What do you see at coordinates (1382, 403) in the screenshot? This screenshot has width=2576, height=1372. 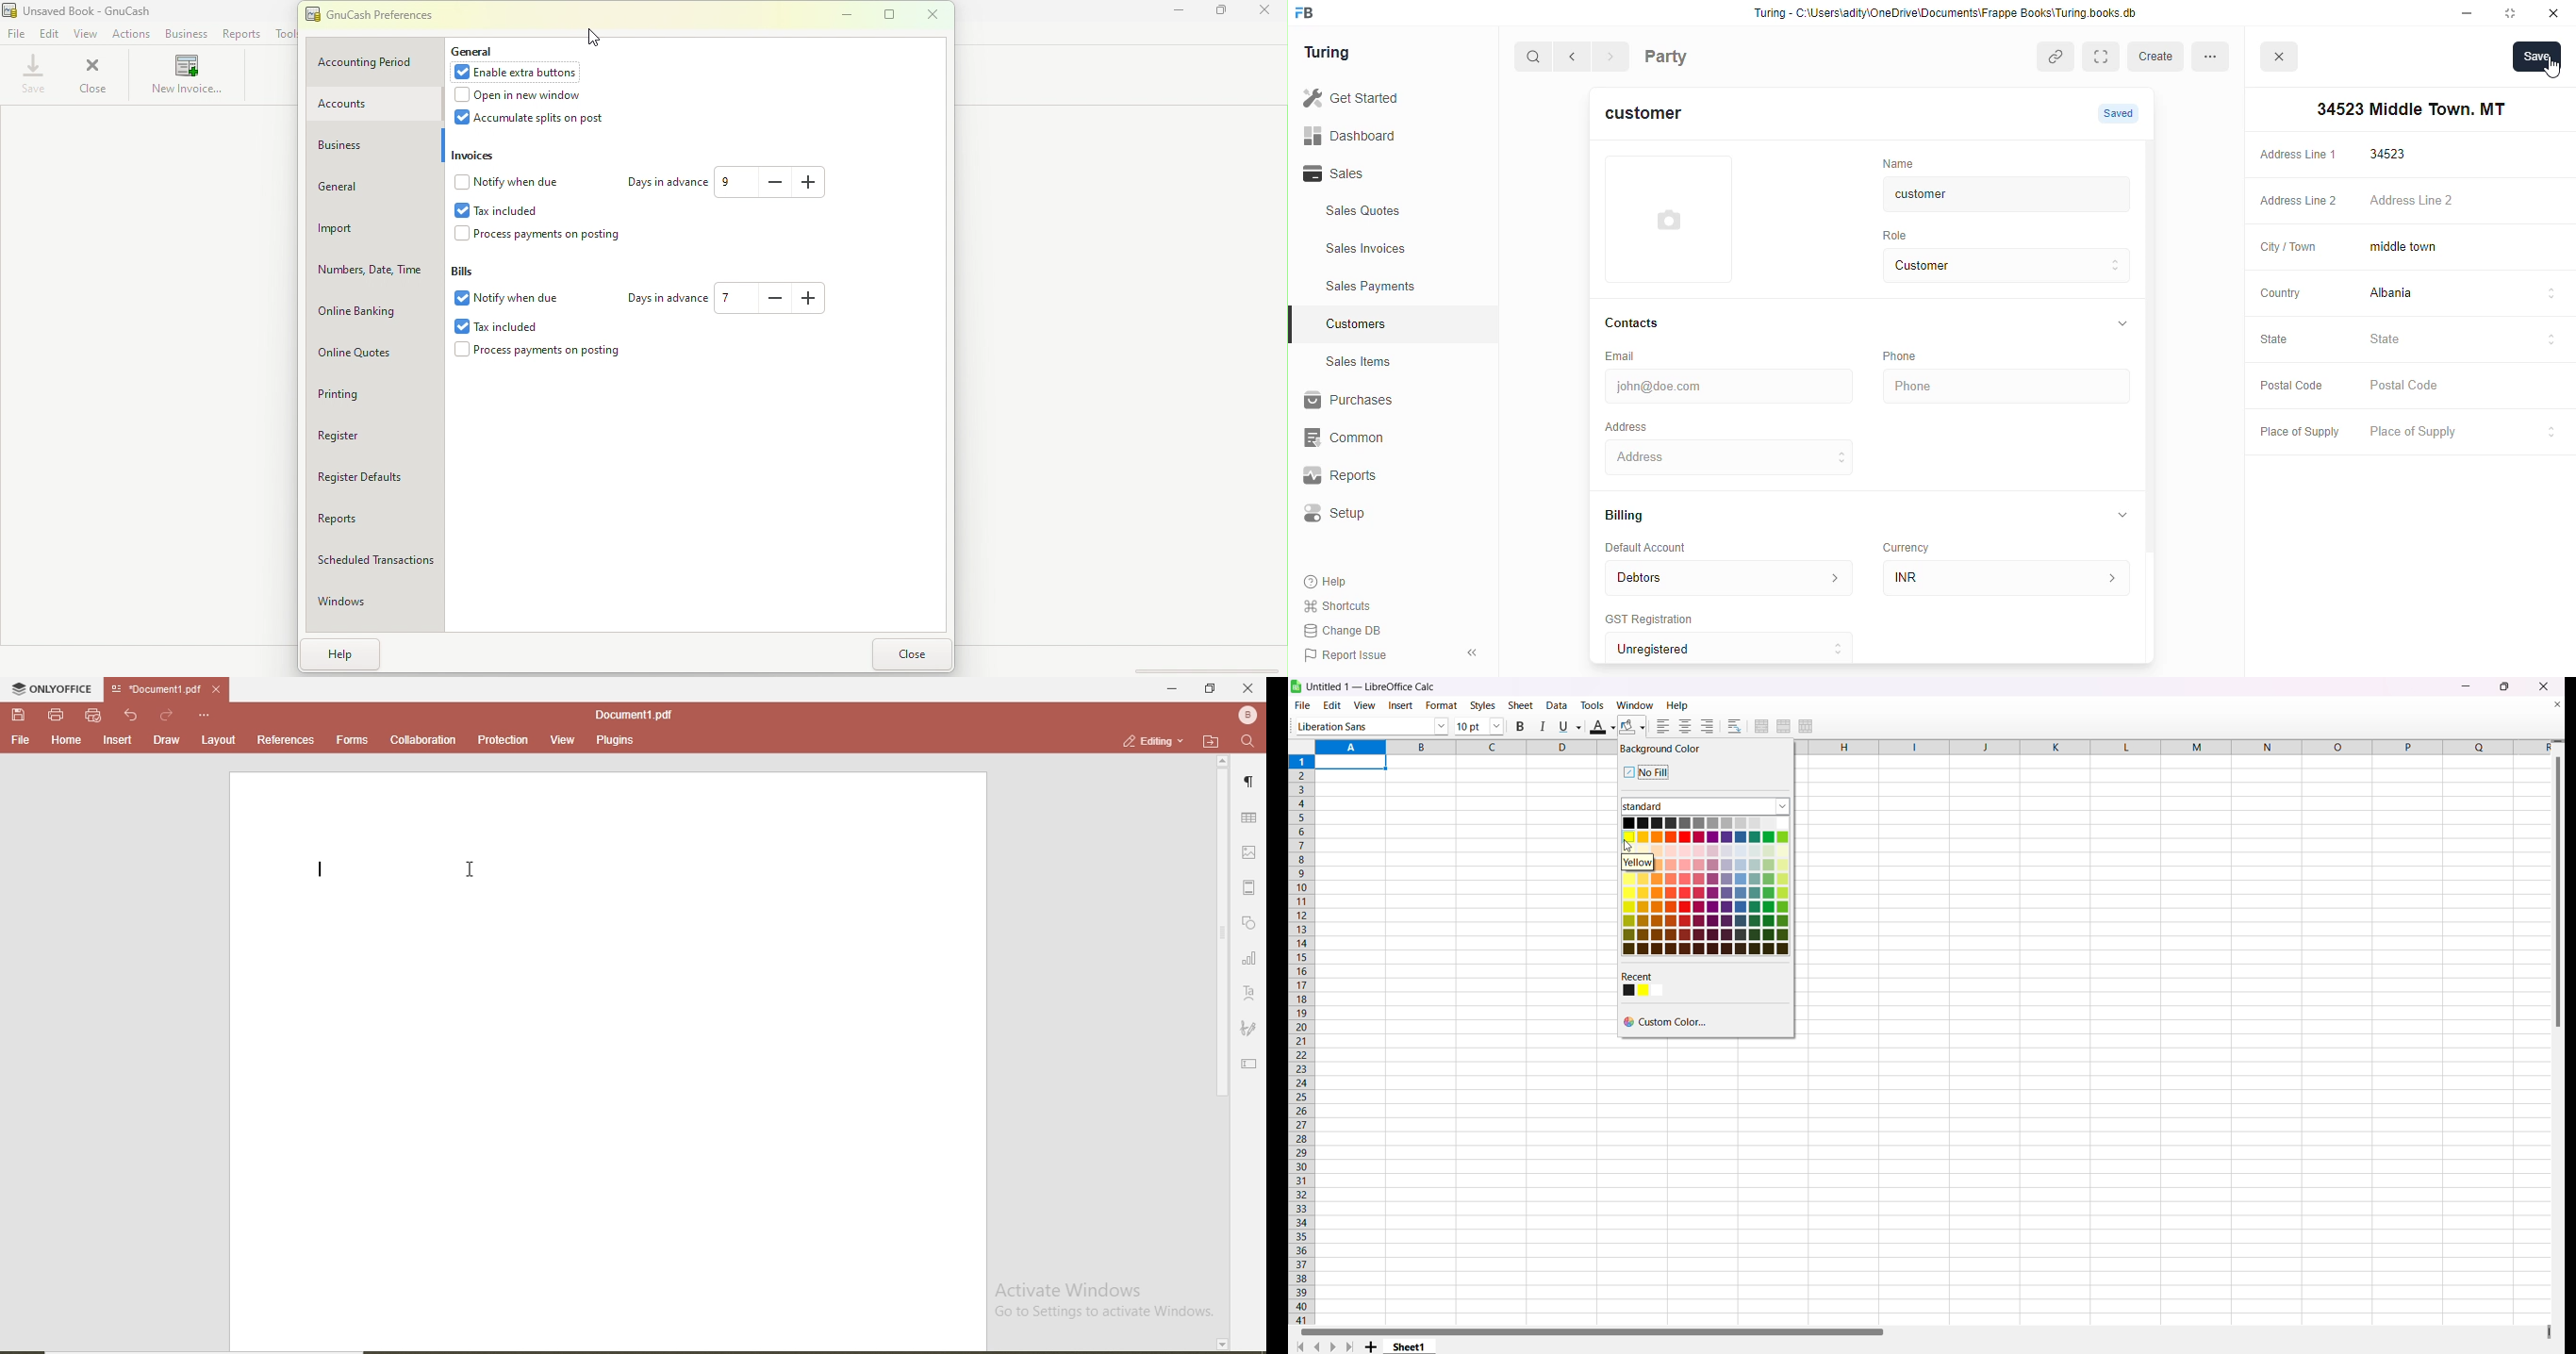 I see `Purchases` at bounding box center [1382, 403].